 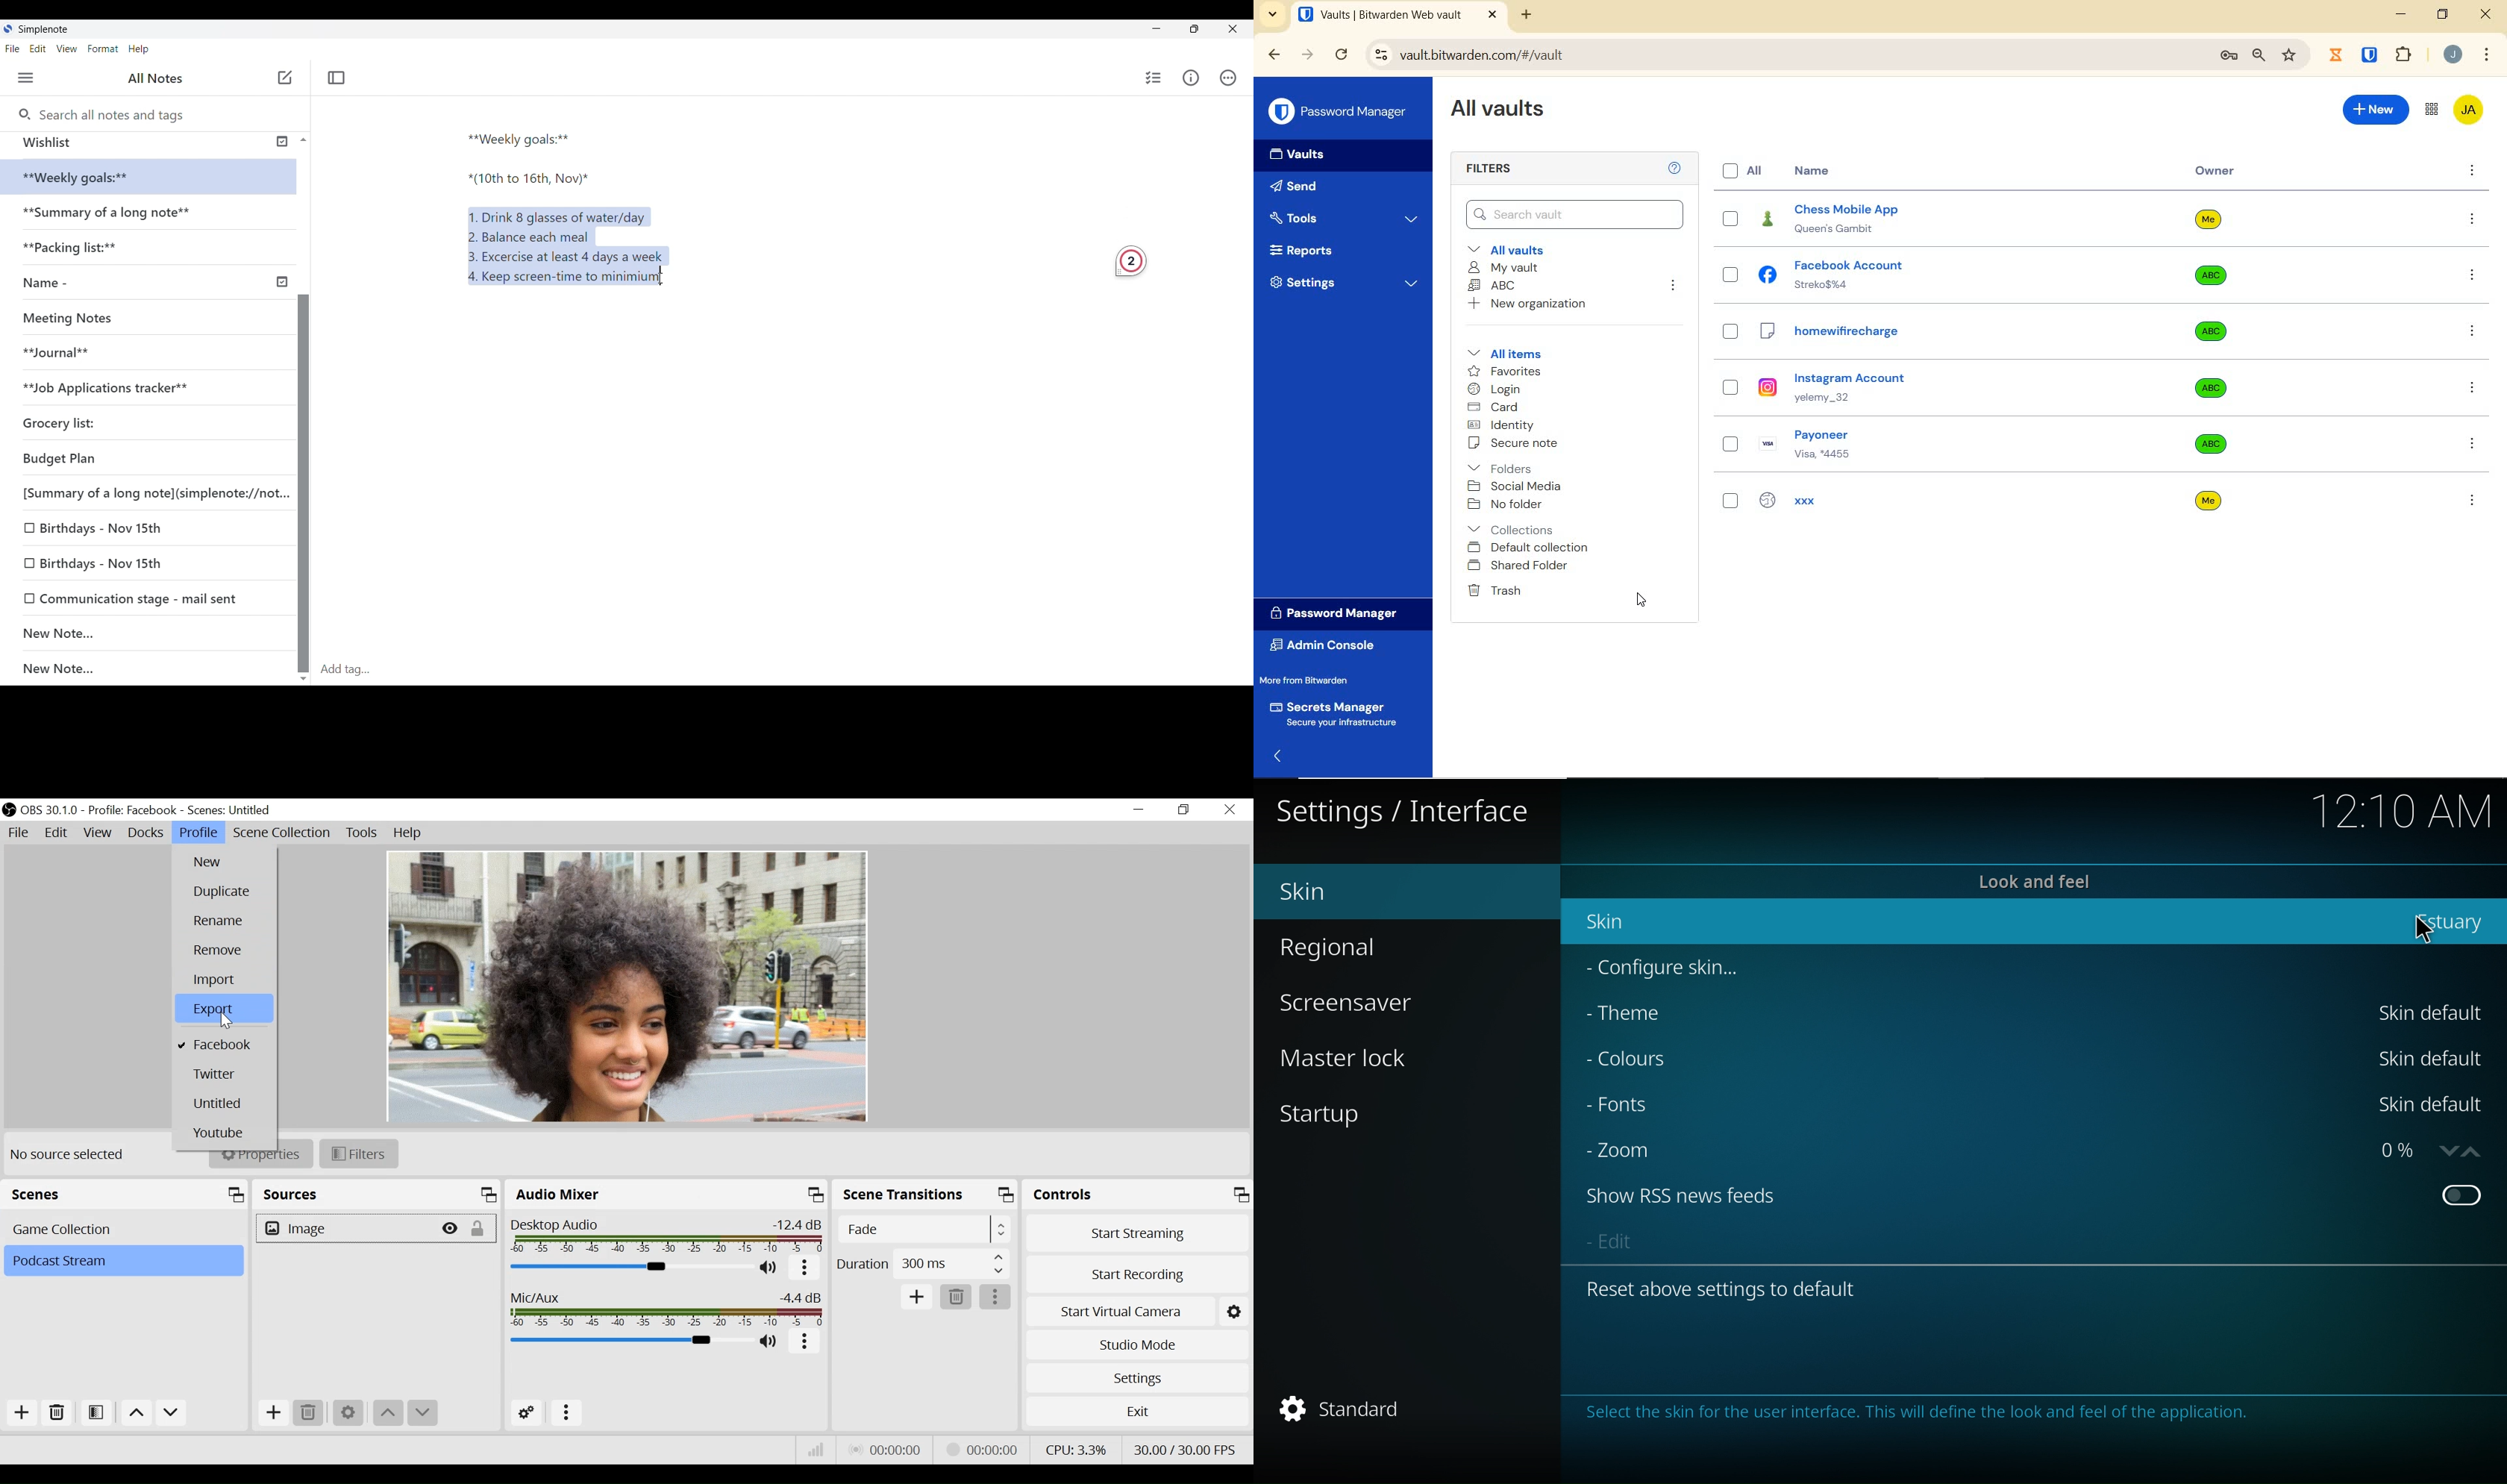 I want to click on Bitwarden Account, so click(x=2470, y=111).